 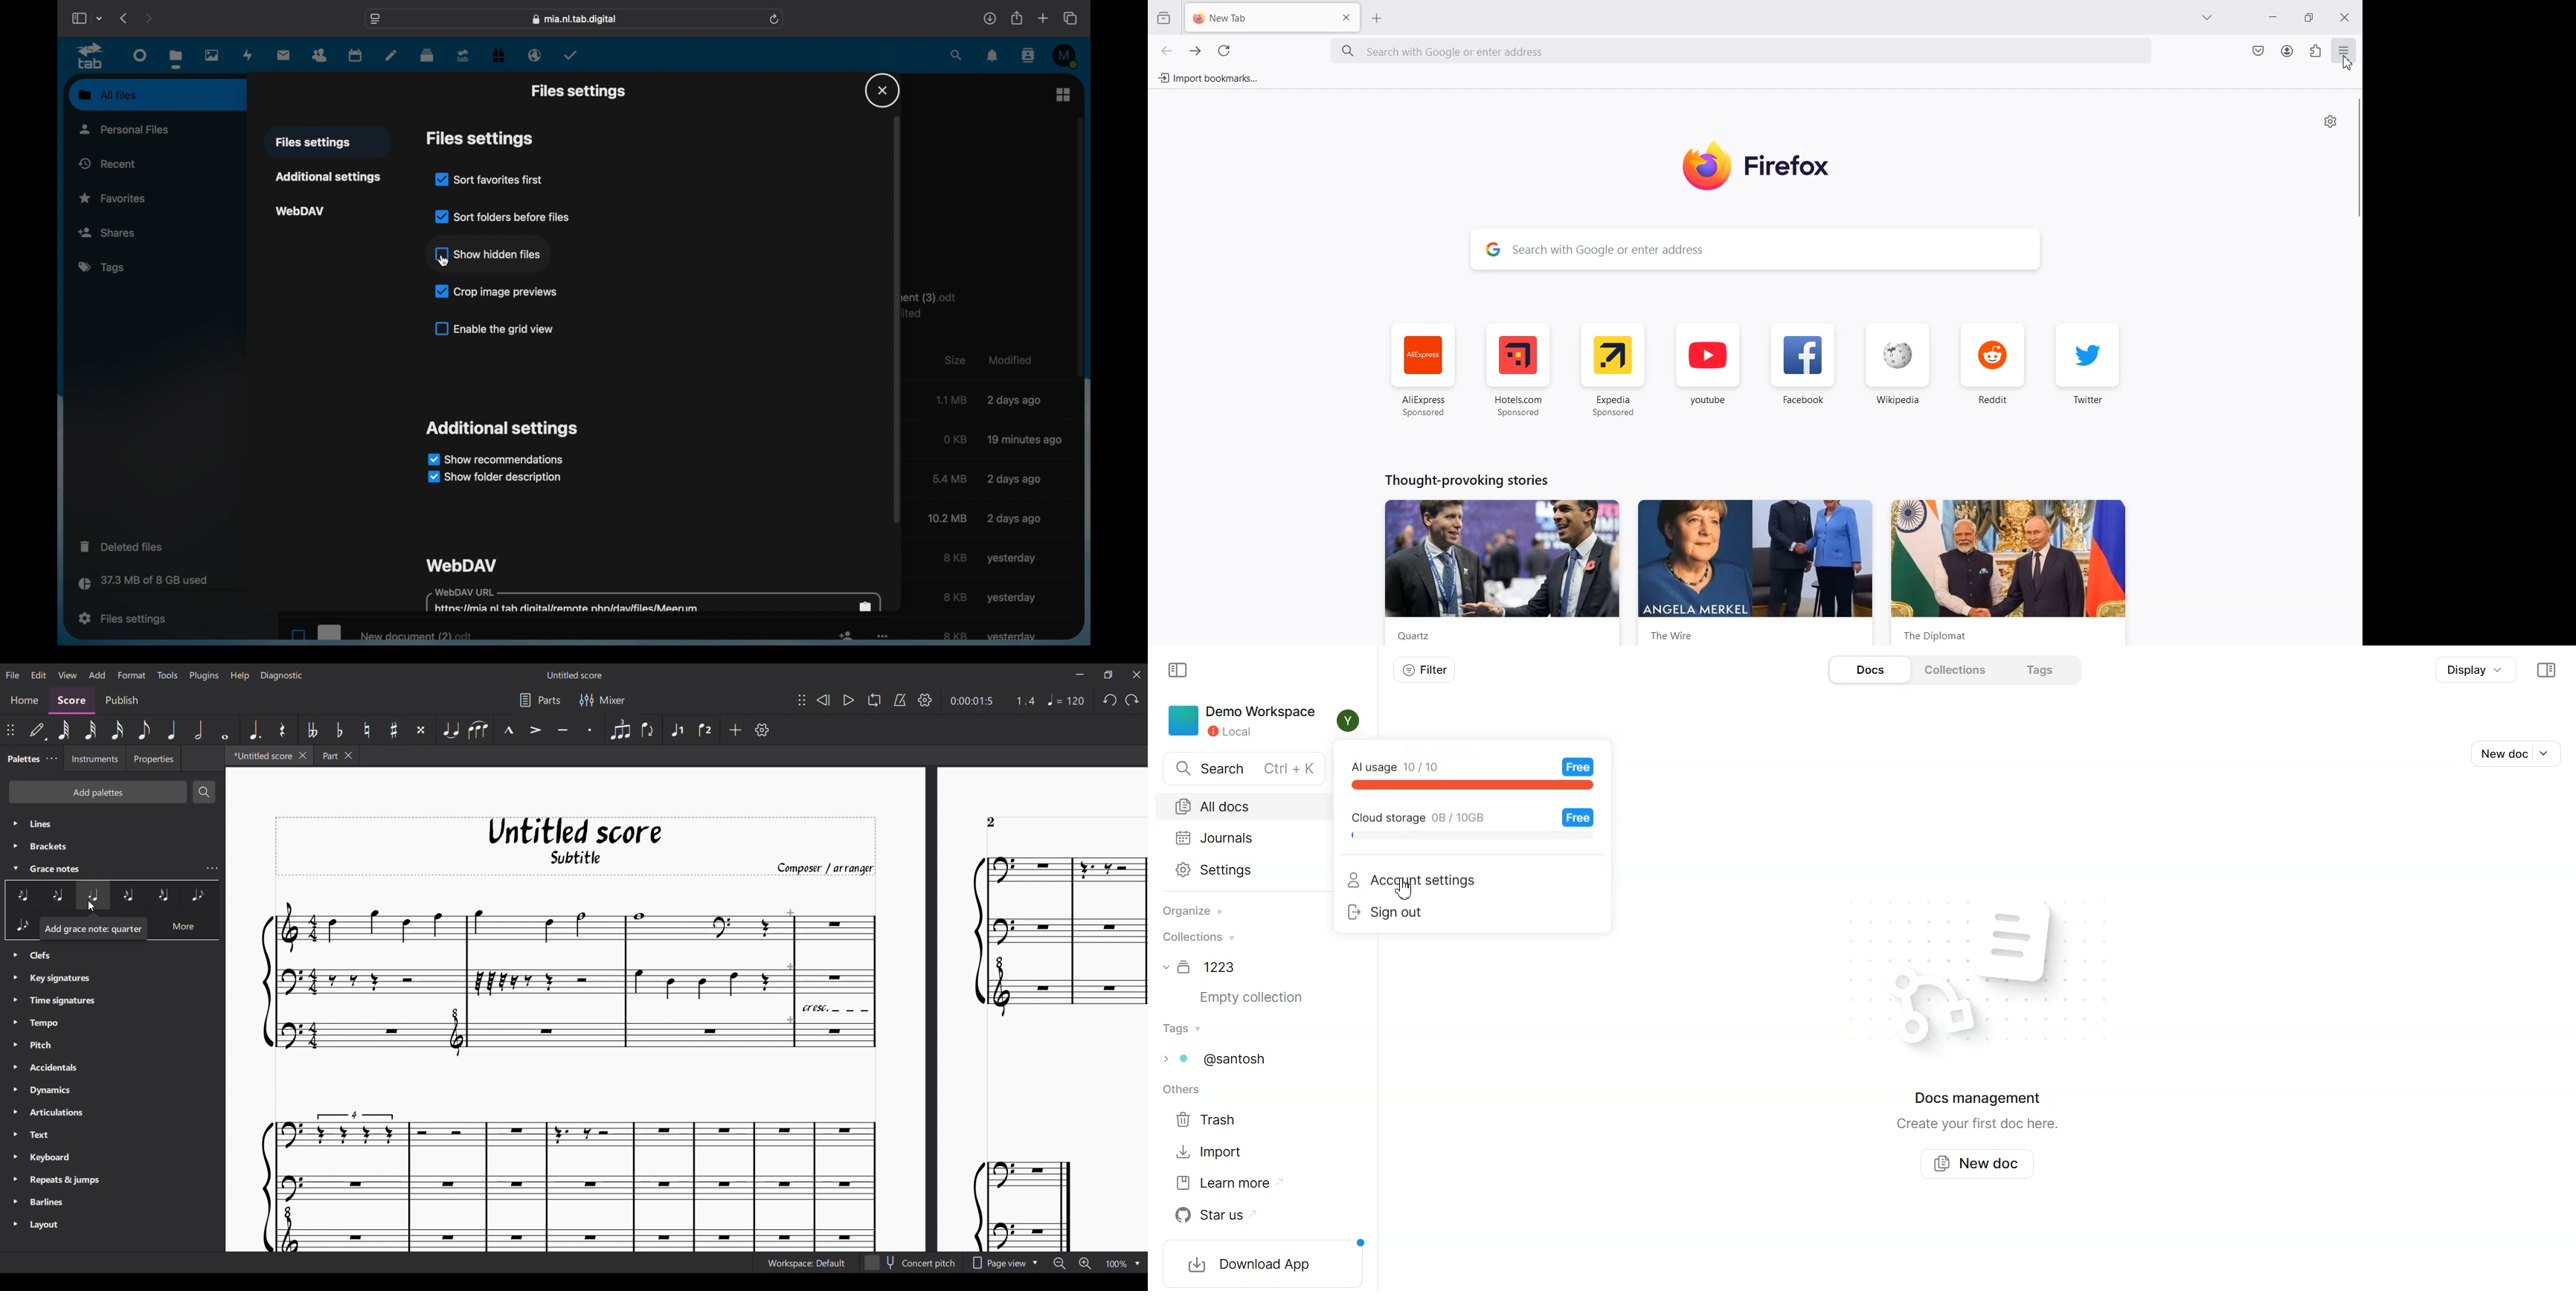 I want to click on search, so click(x=957, y=56).